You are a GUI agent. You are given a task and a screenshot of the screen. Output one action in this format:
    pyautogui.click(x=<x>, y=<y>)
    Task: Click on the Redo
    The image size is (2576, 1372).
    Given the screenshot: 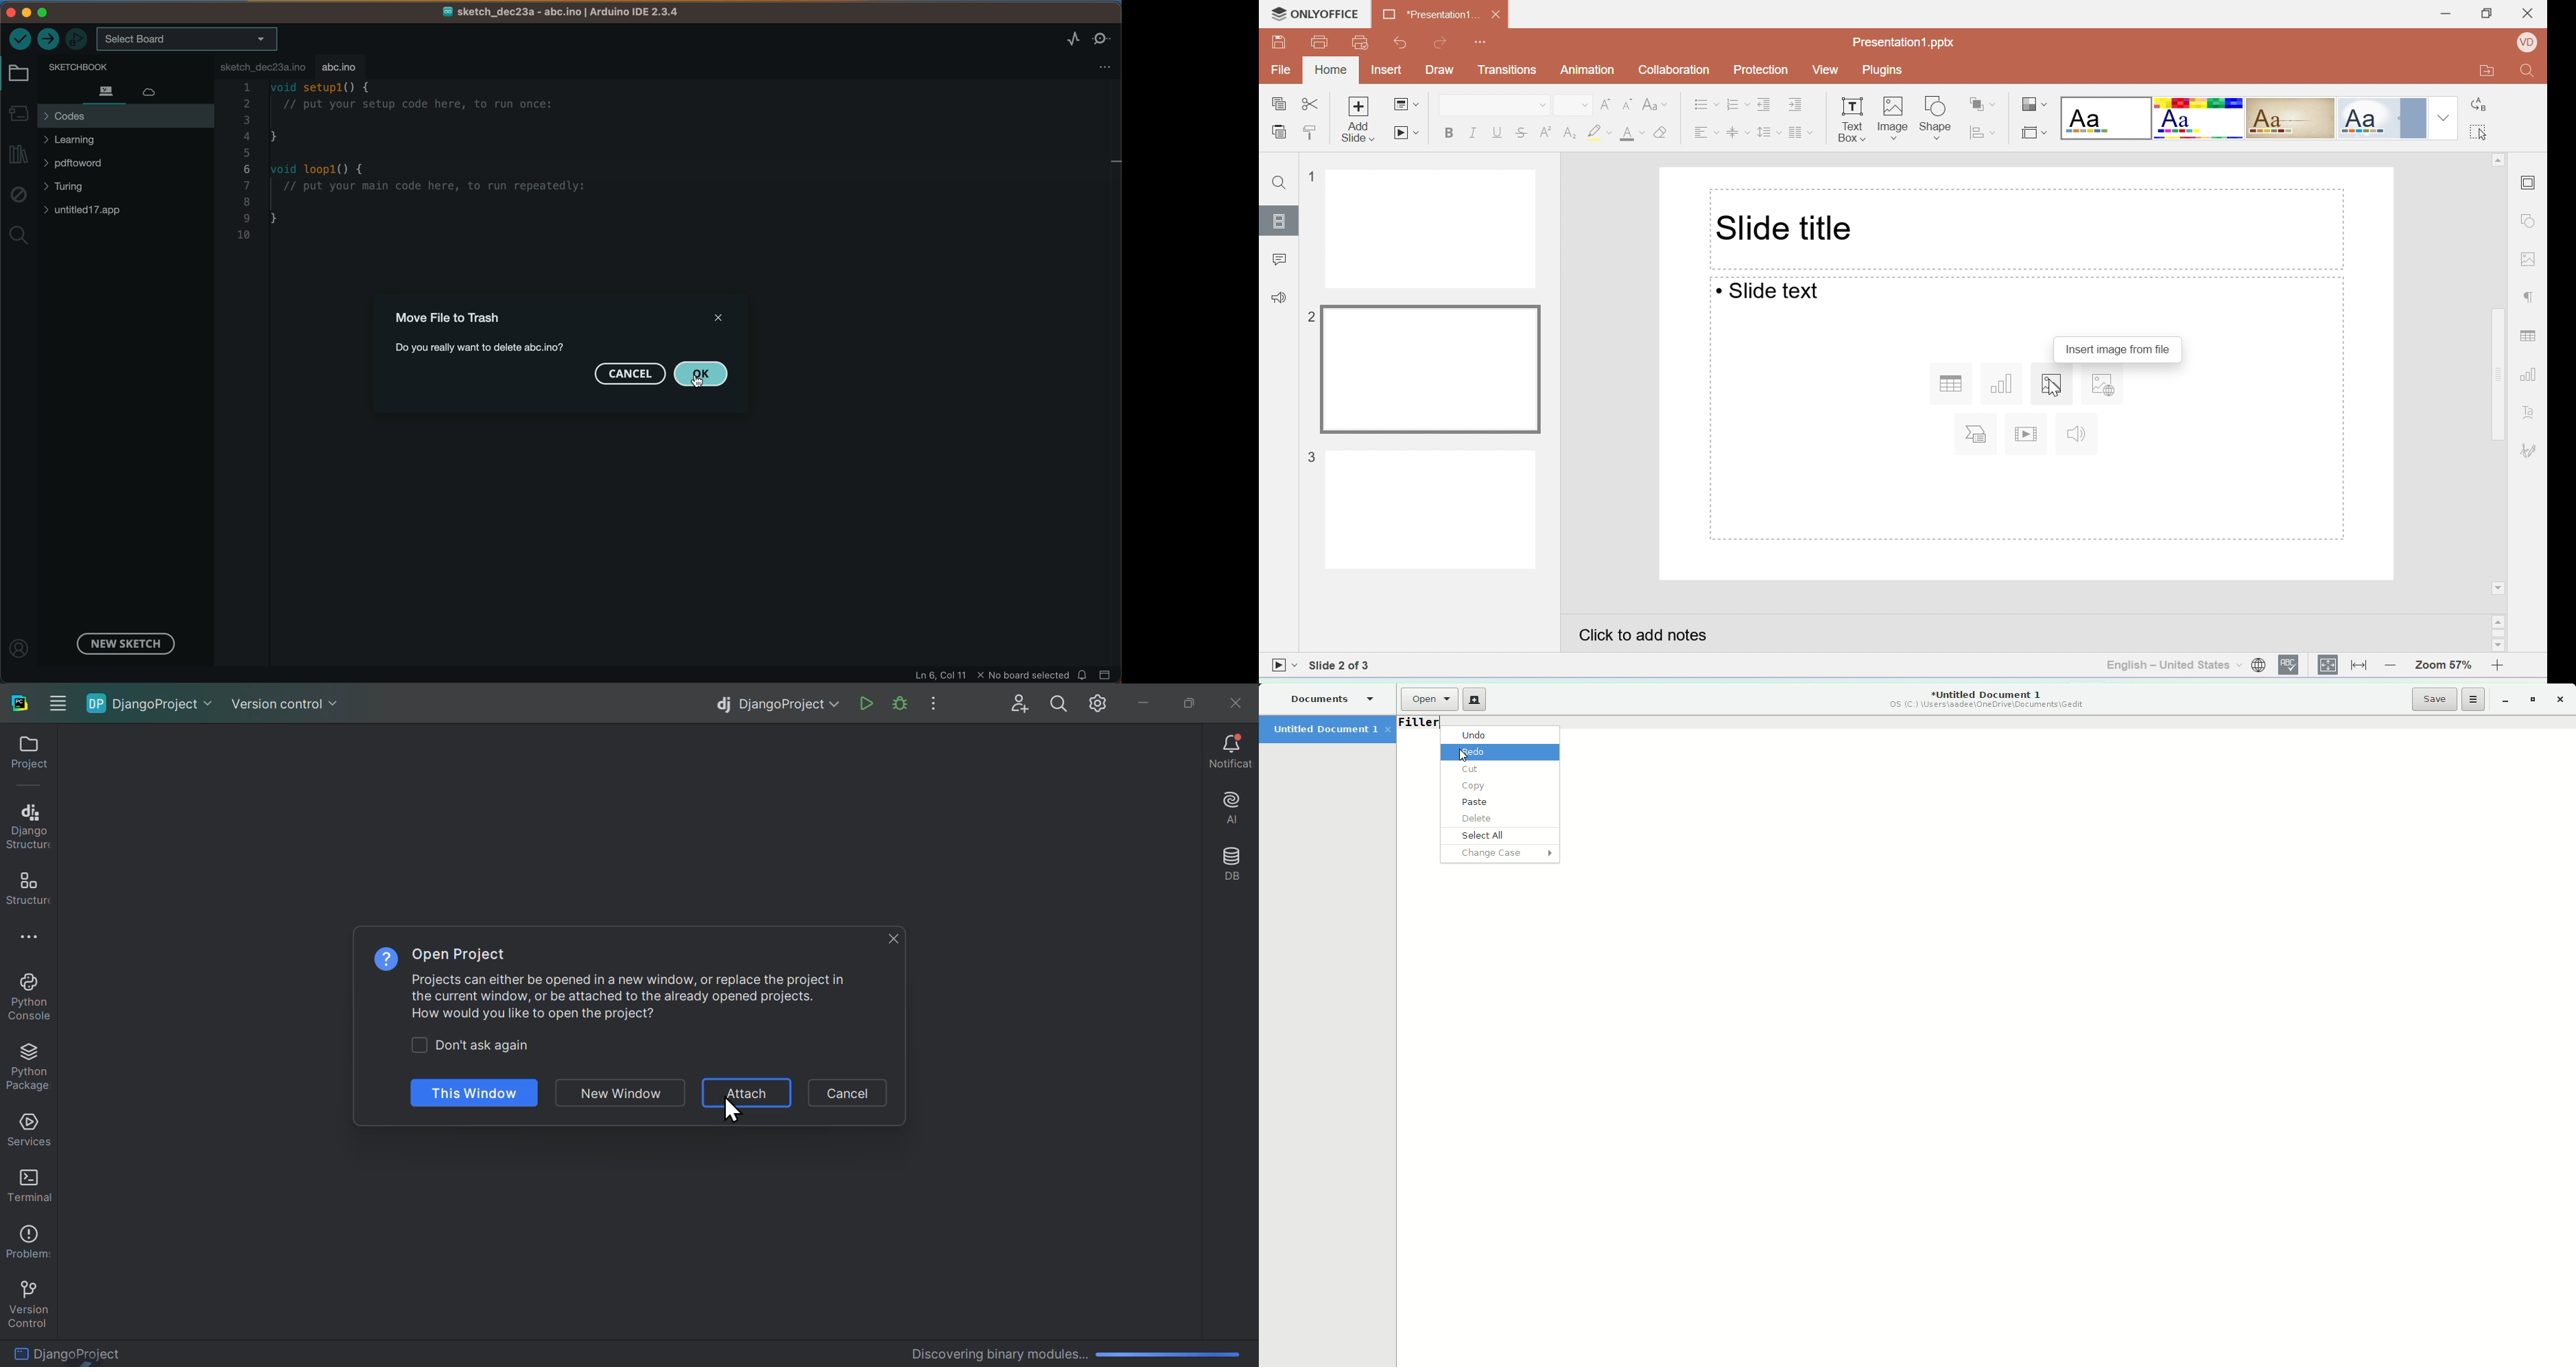 What is the action you would take?
    pyautogui.click(x=1503, y=753)
    